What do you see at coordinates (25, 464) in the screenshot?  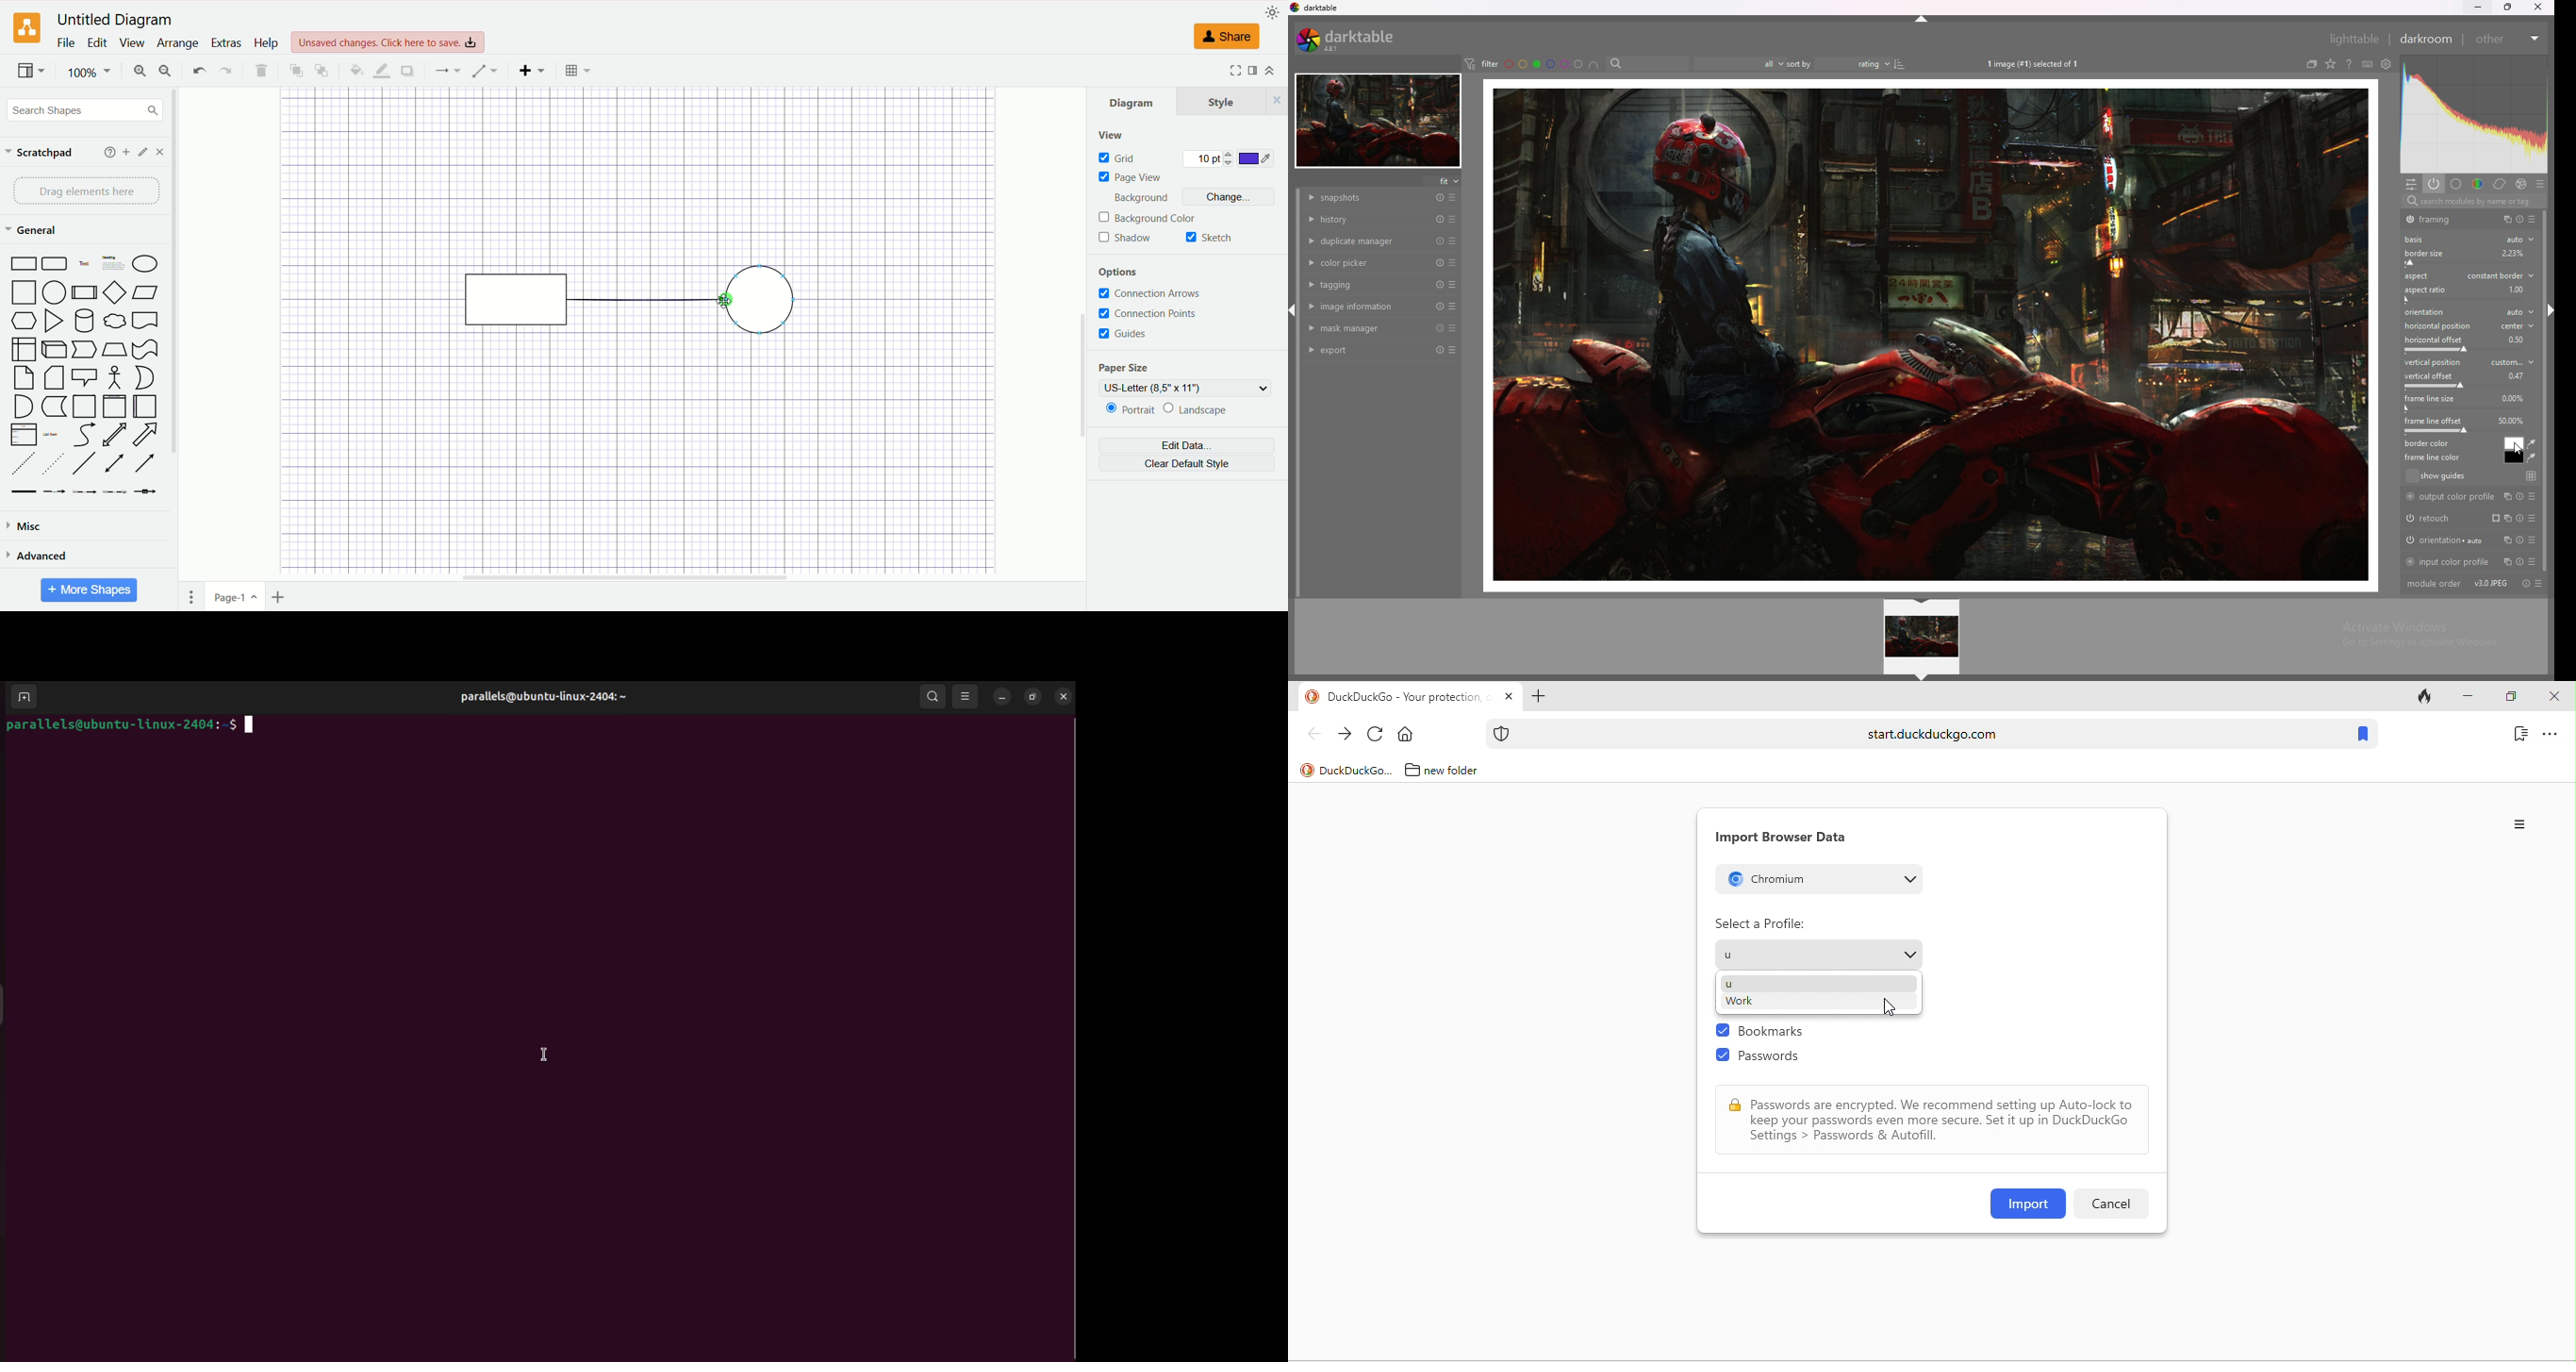 I see `Dashed Line` at bounding box center [25, 464].